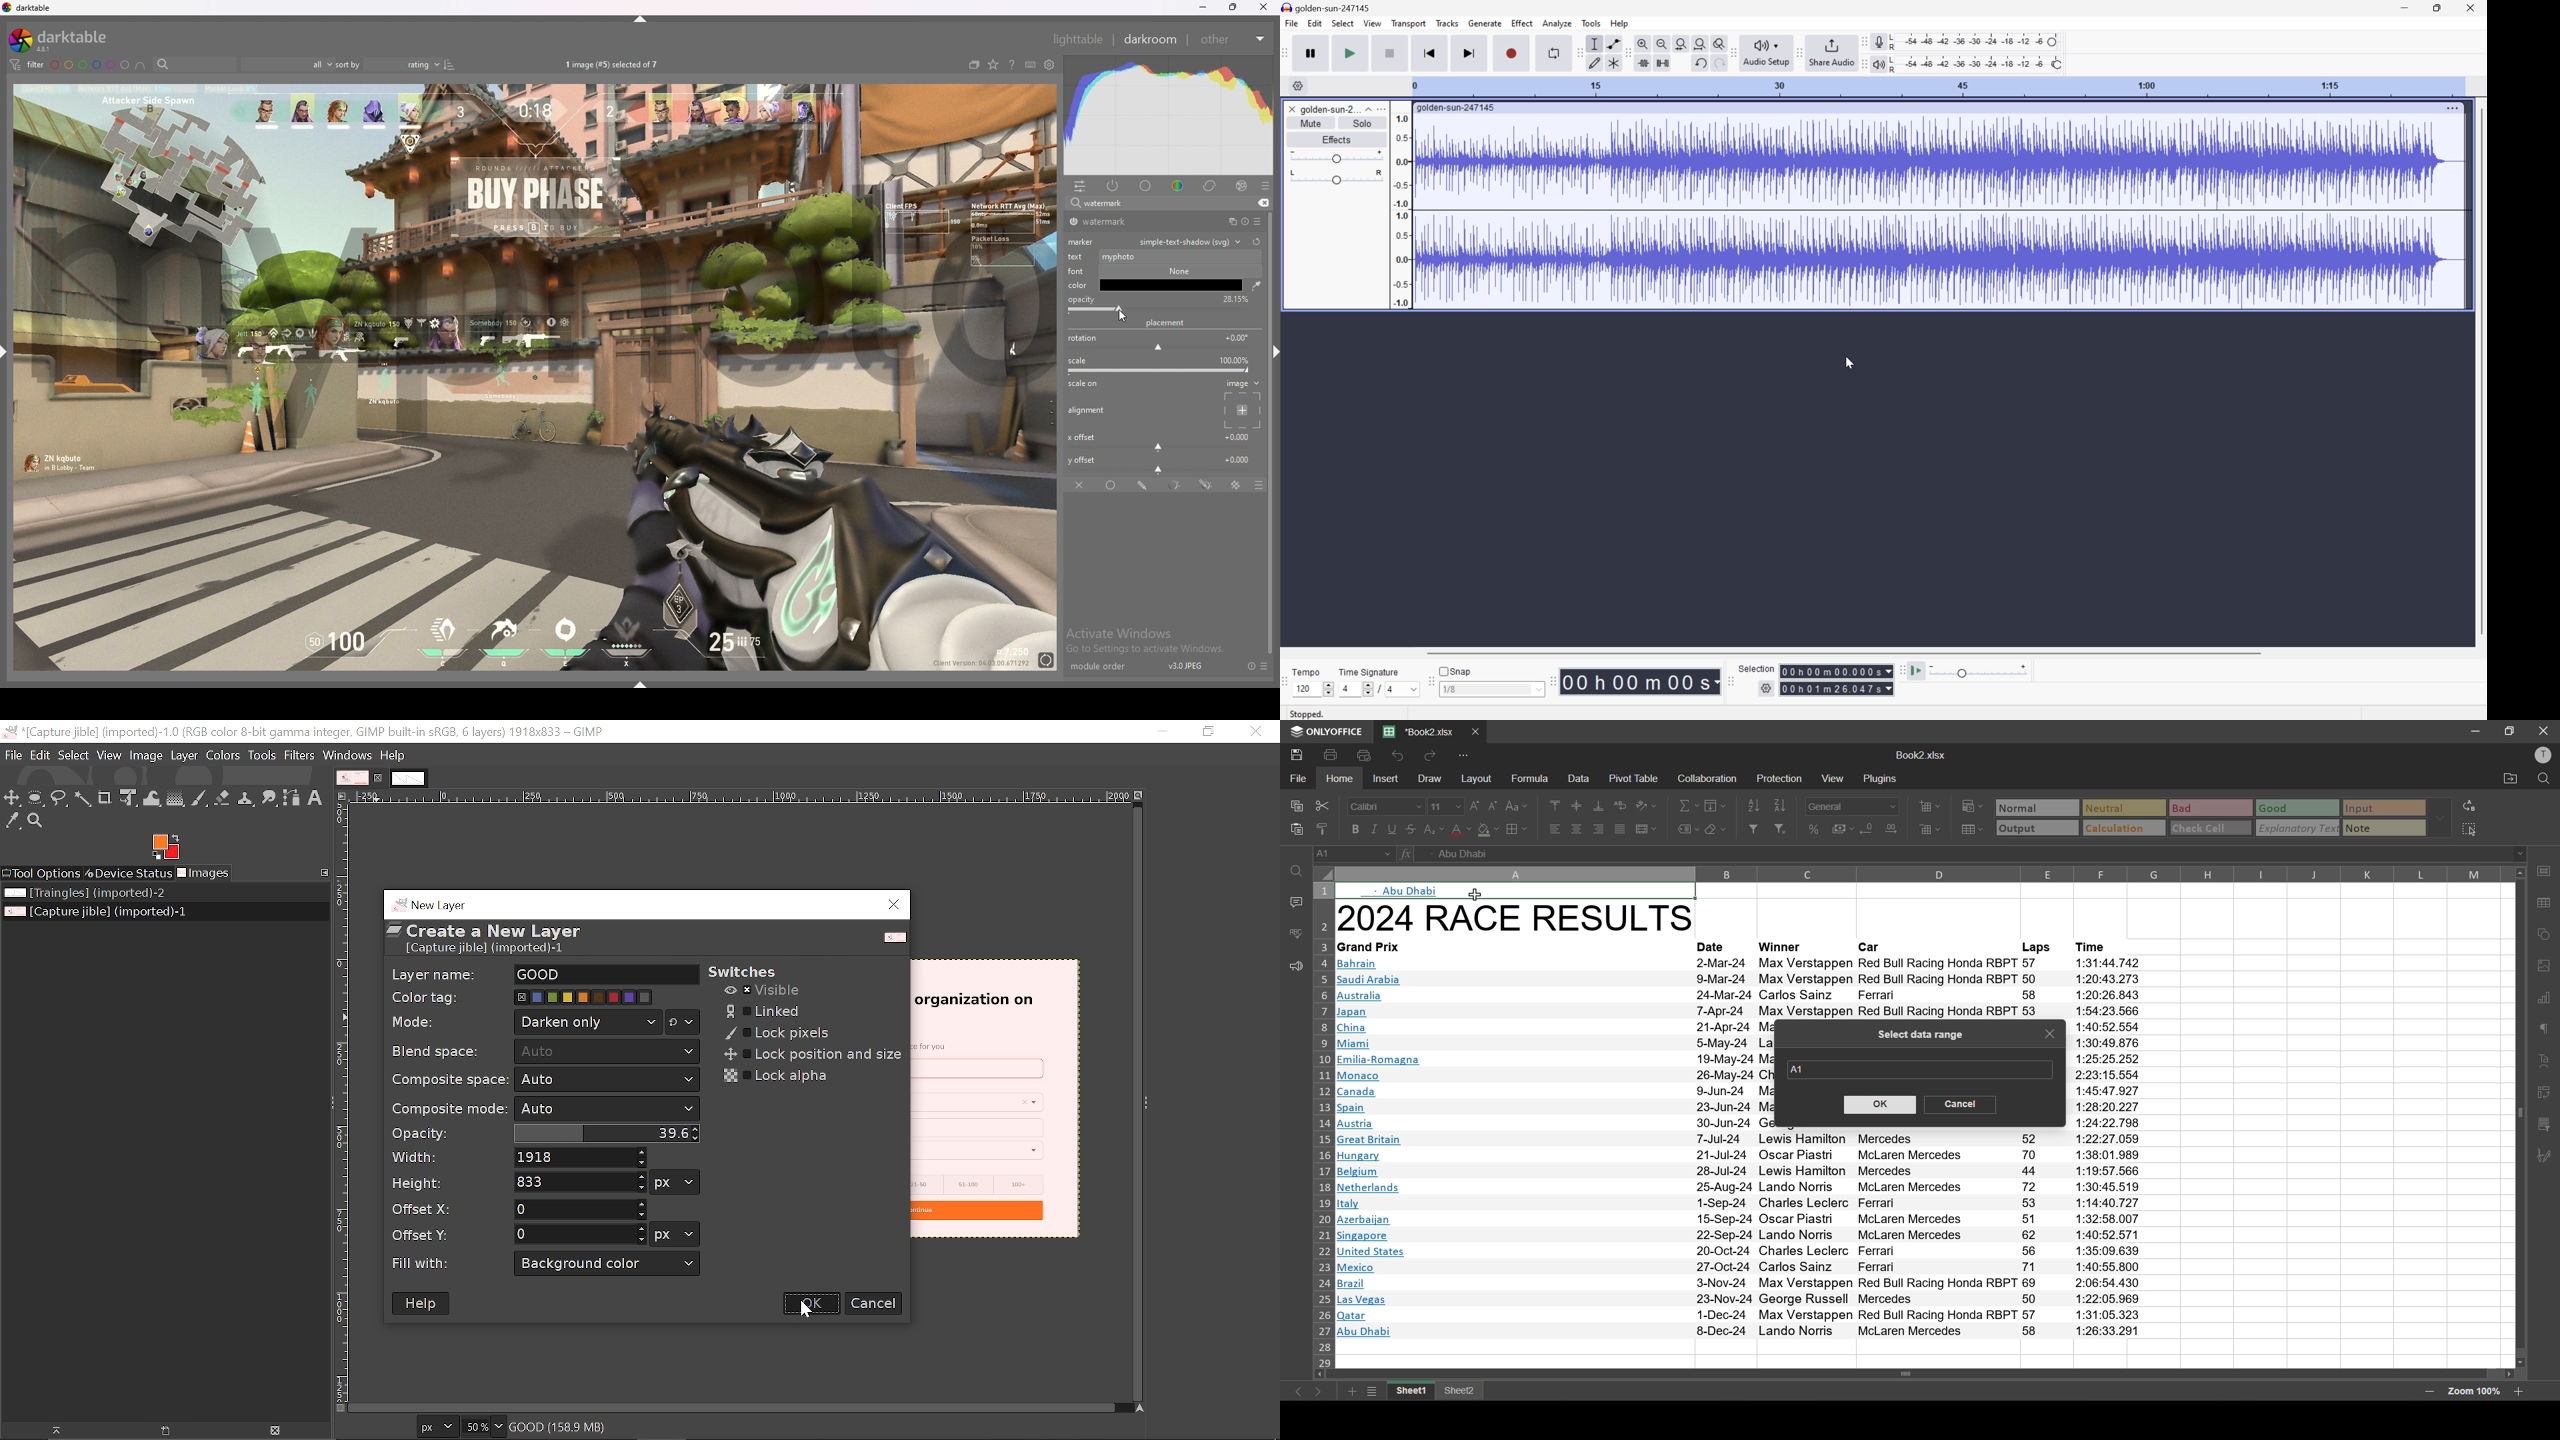 Image resolution: width=2576 pixels, height=1456 pixels. Describe the element at coordinates (1813, 831) in the screenshot. I see `percent` at that location.